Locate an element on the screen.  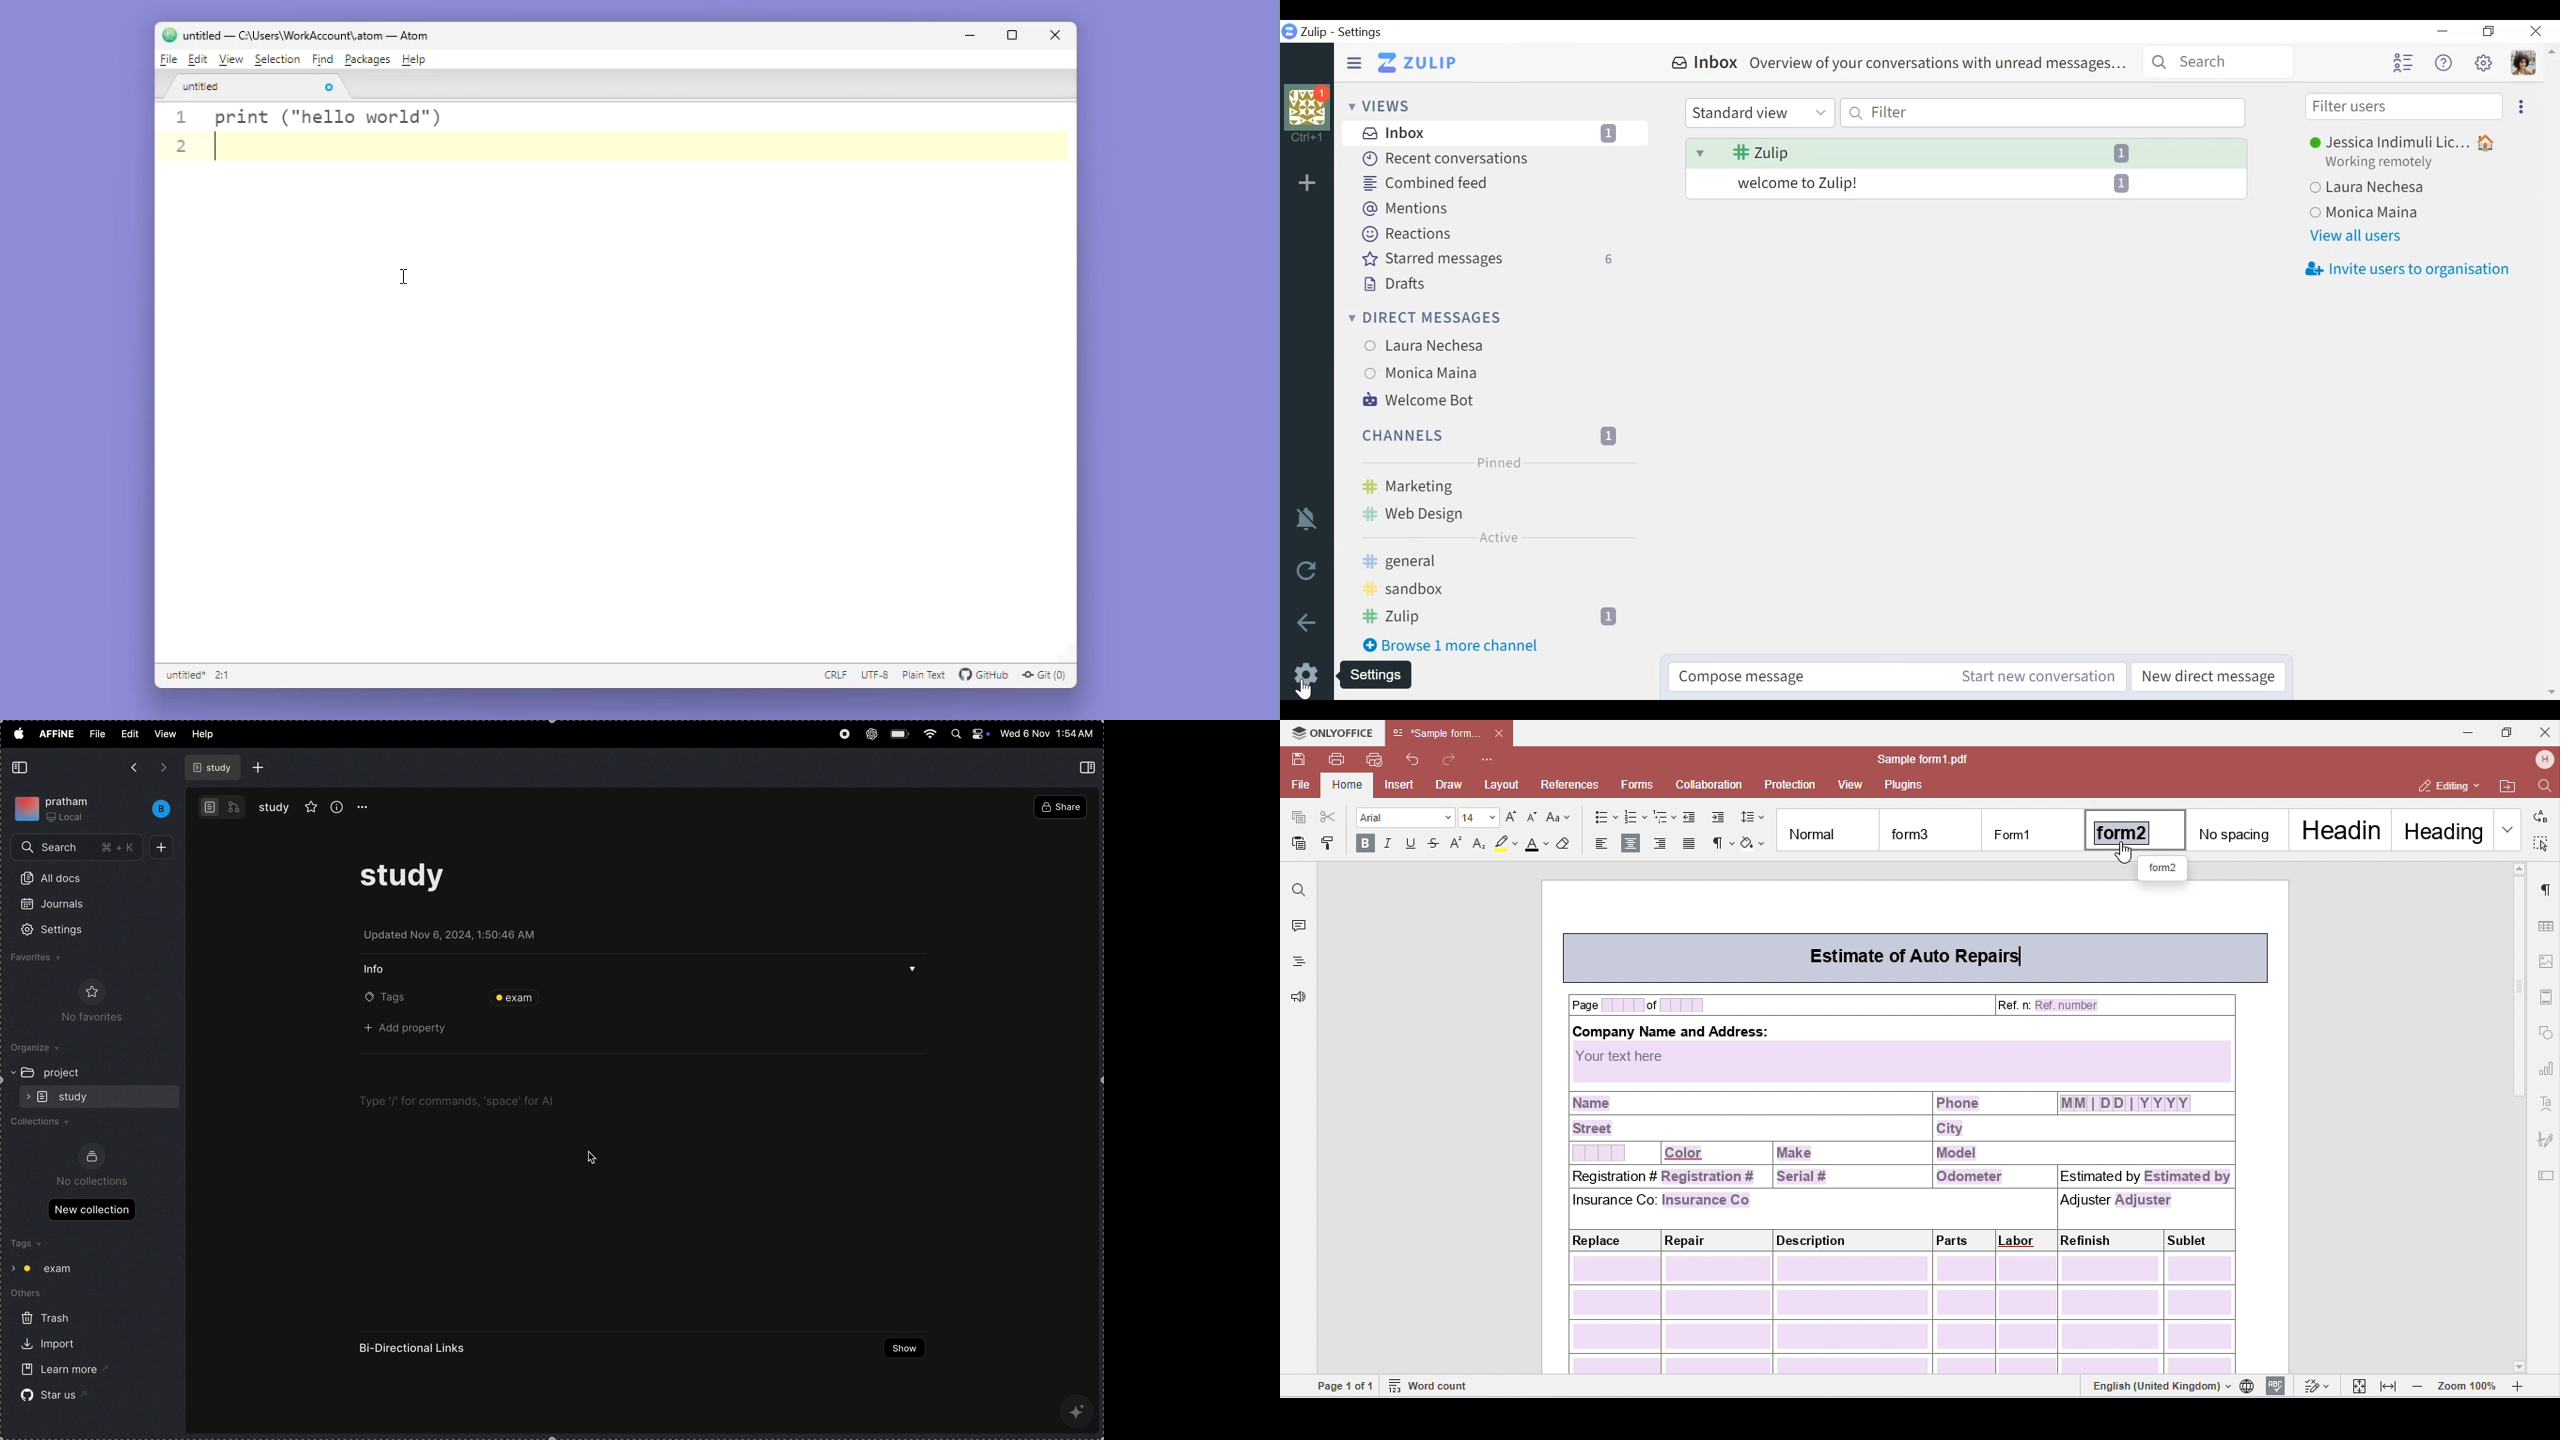
#Channel is located at coordinates (1498, 515).